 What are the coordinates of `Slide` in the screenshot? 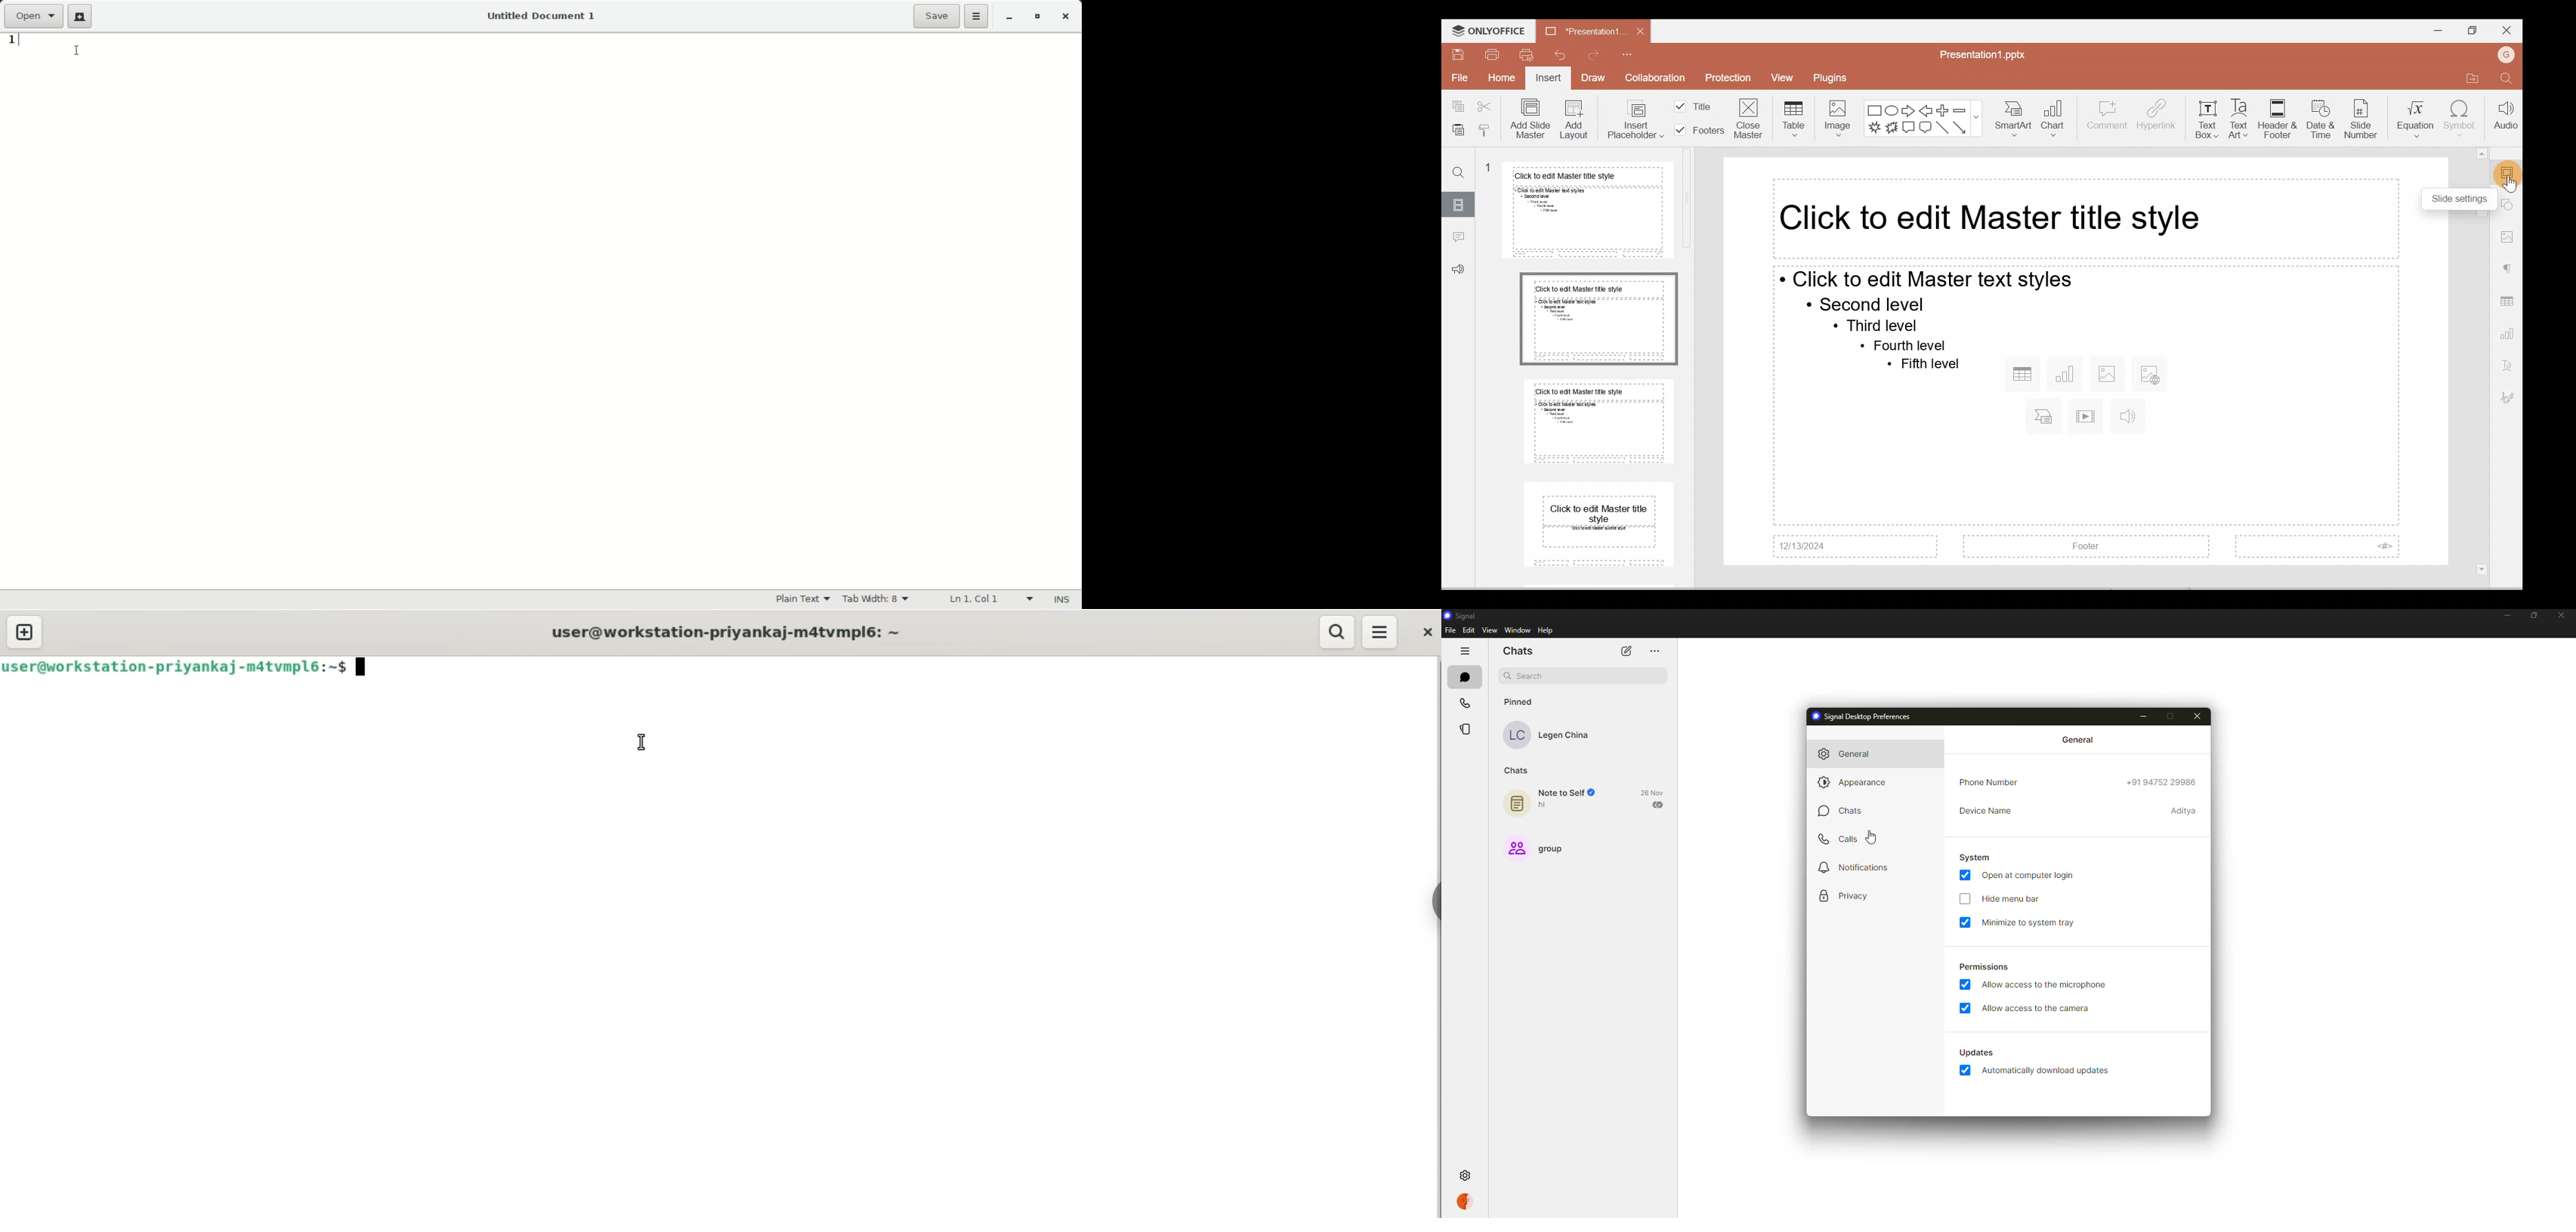 It's located at (1459, 204).